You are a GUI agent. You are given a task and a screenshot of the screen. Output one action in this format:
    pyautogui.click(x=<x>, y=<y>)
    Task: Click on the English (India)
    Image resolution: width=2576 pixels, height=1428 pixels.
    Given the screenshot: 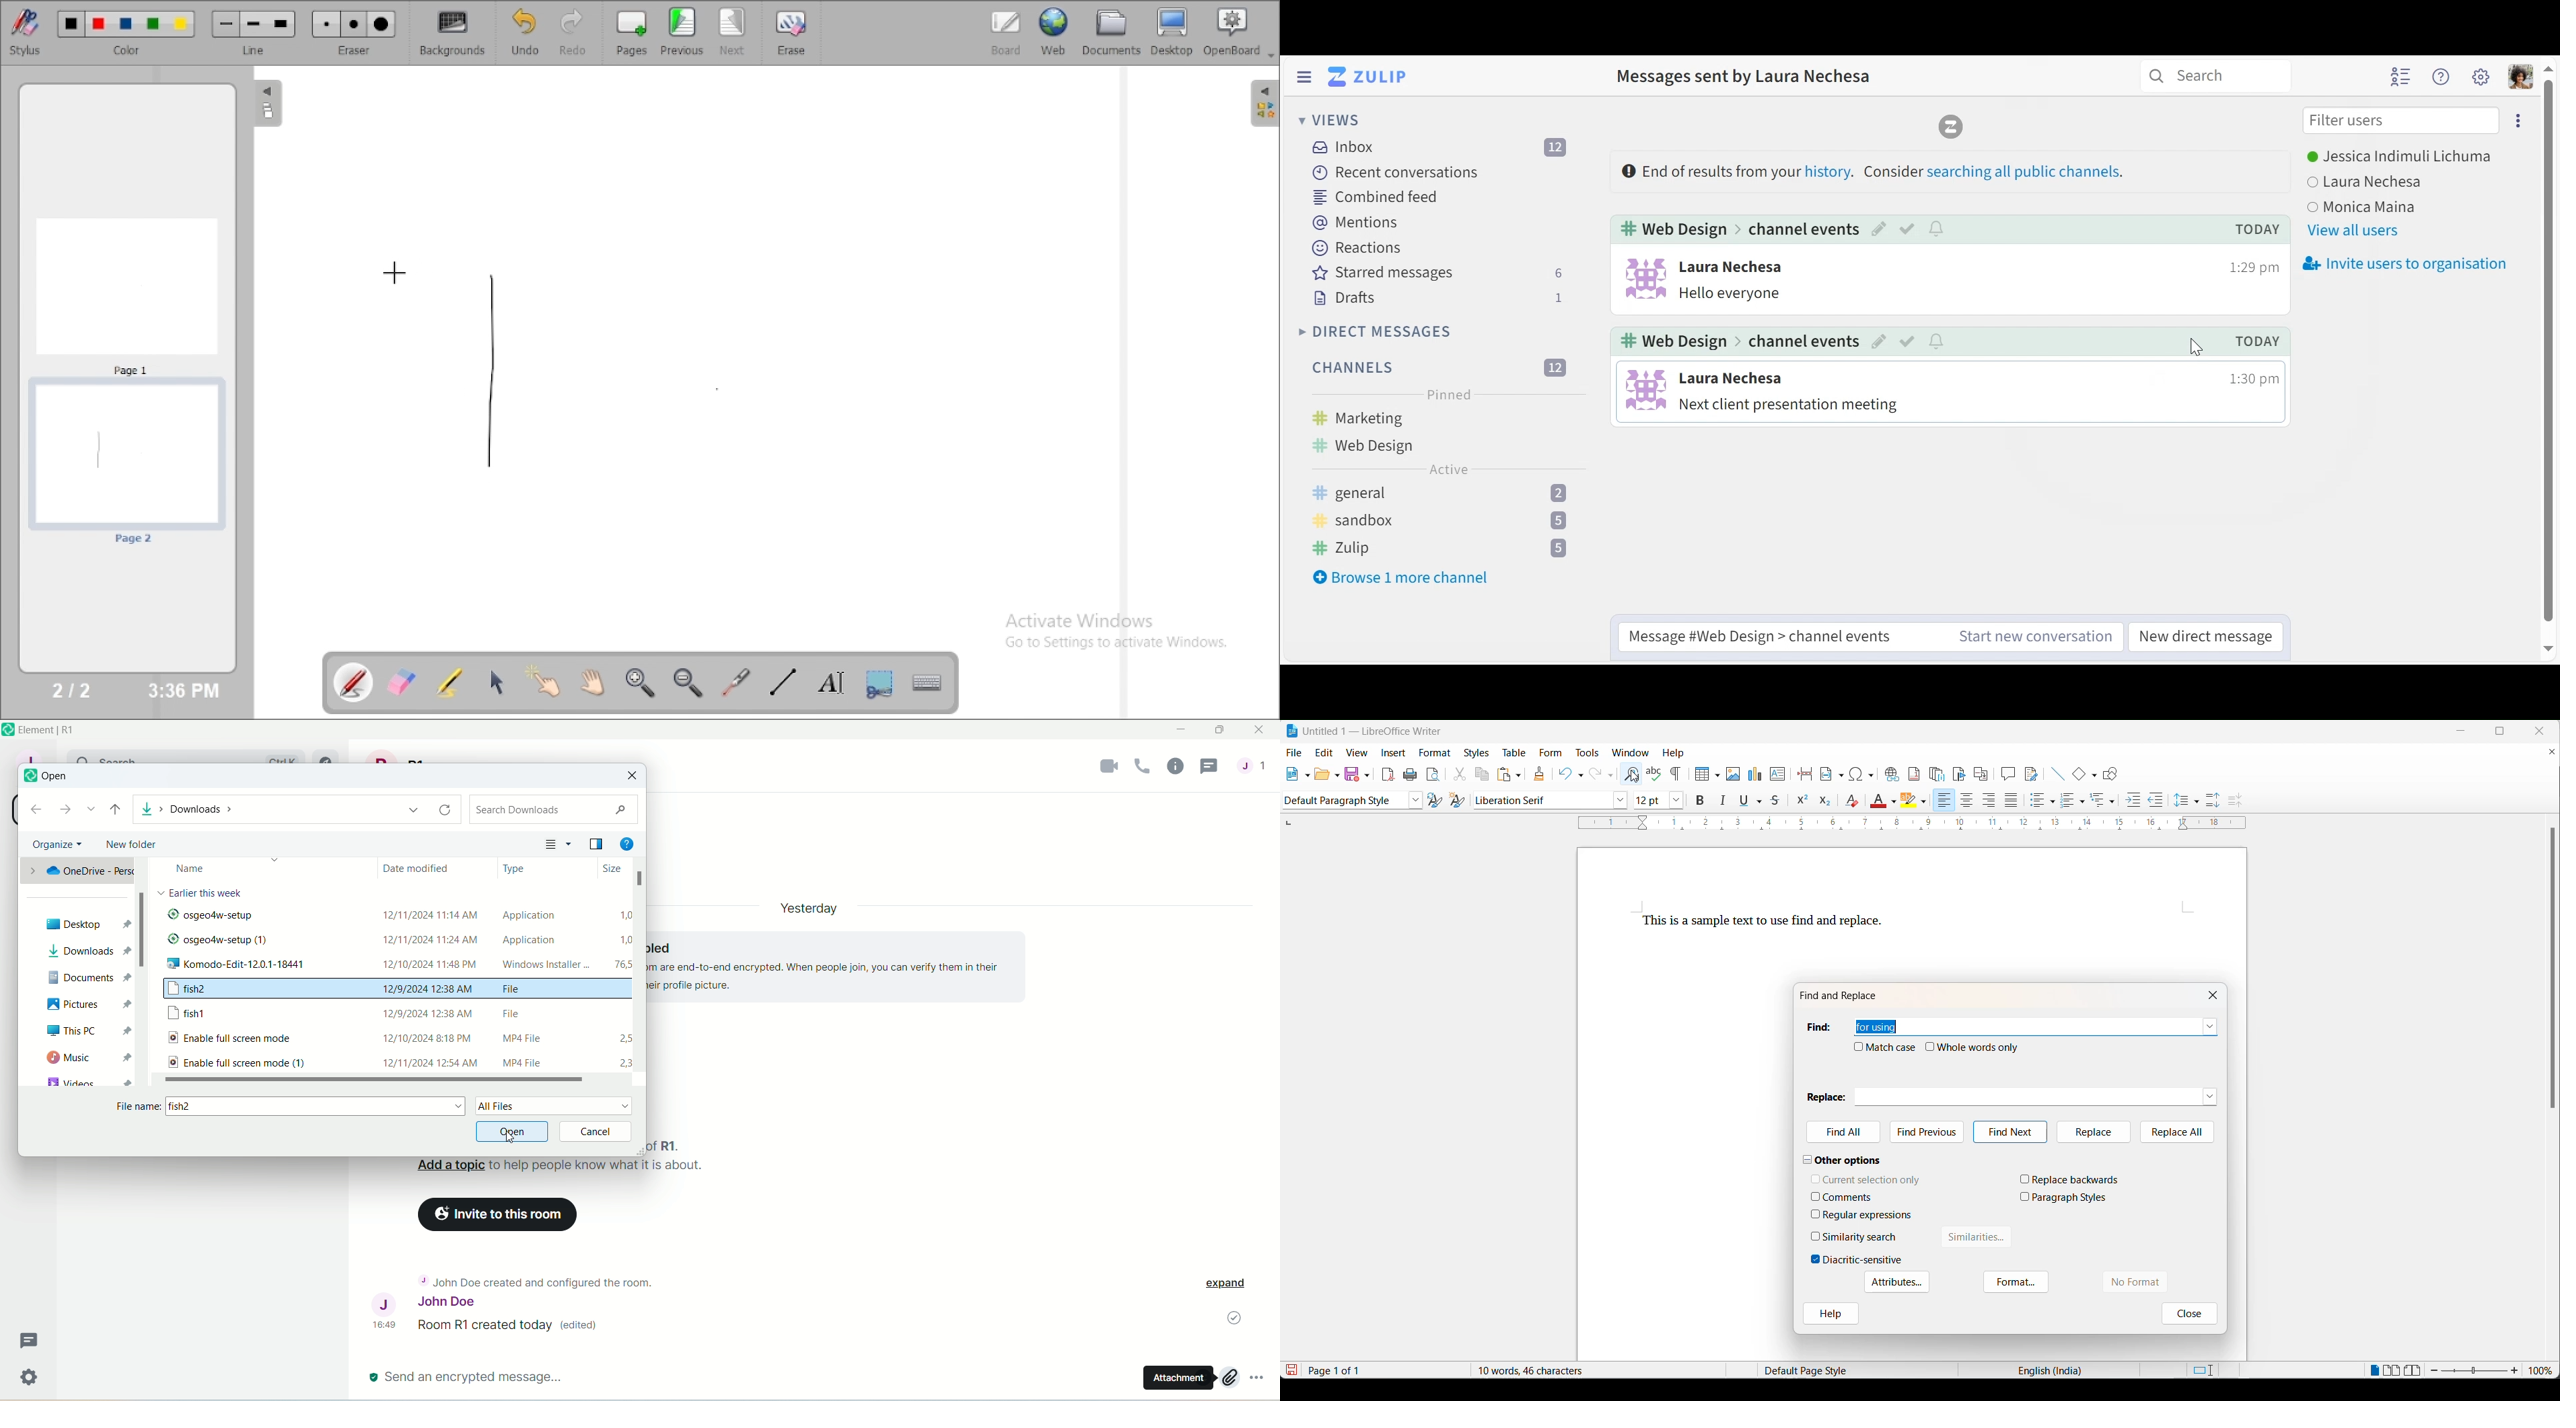 What is the action you would take?
    pyautogui.click(x=2054, y=1370)
    